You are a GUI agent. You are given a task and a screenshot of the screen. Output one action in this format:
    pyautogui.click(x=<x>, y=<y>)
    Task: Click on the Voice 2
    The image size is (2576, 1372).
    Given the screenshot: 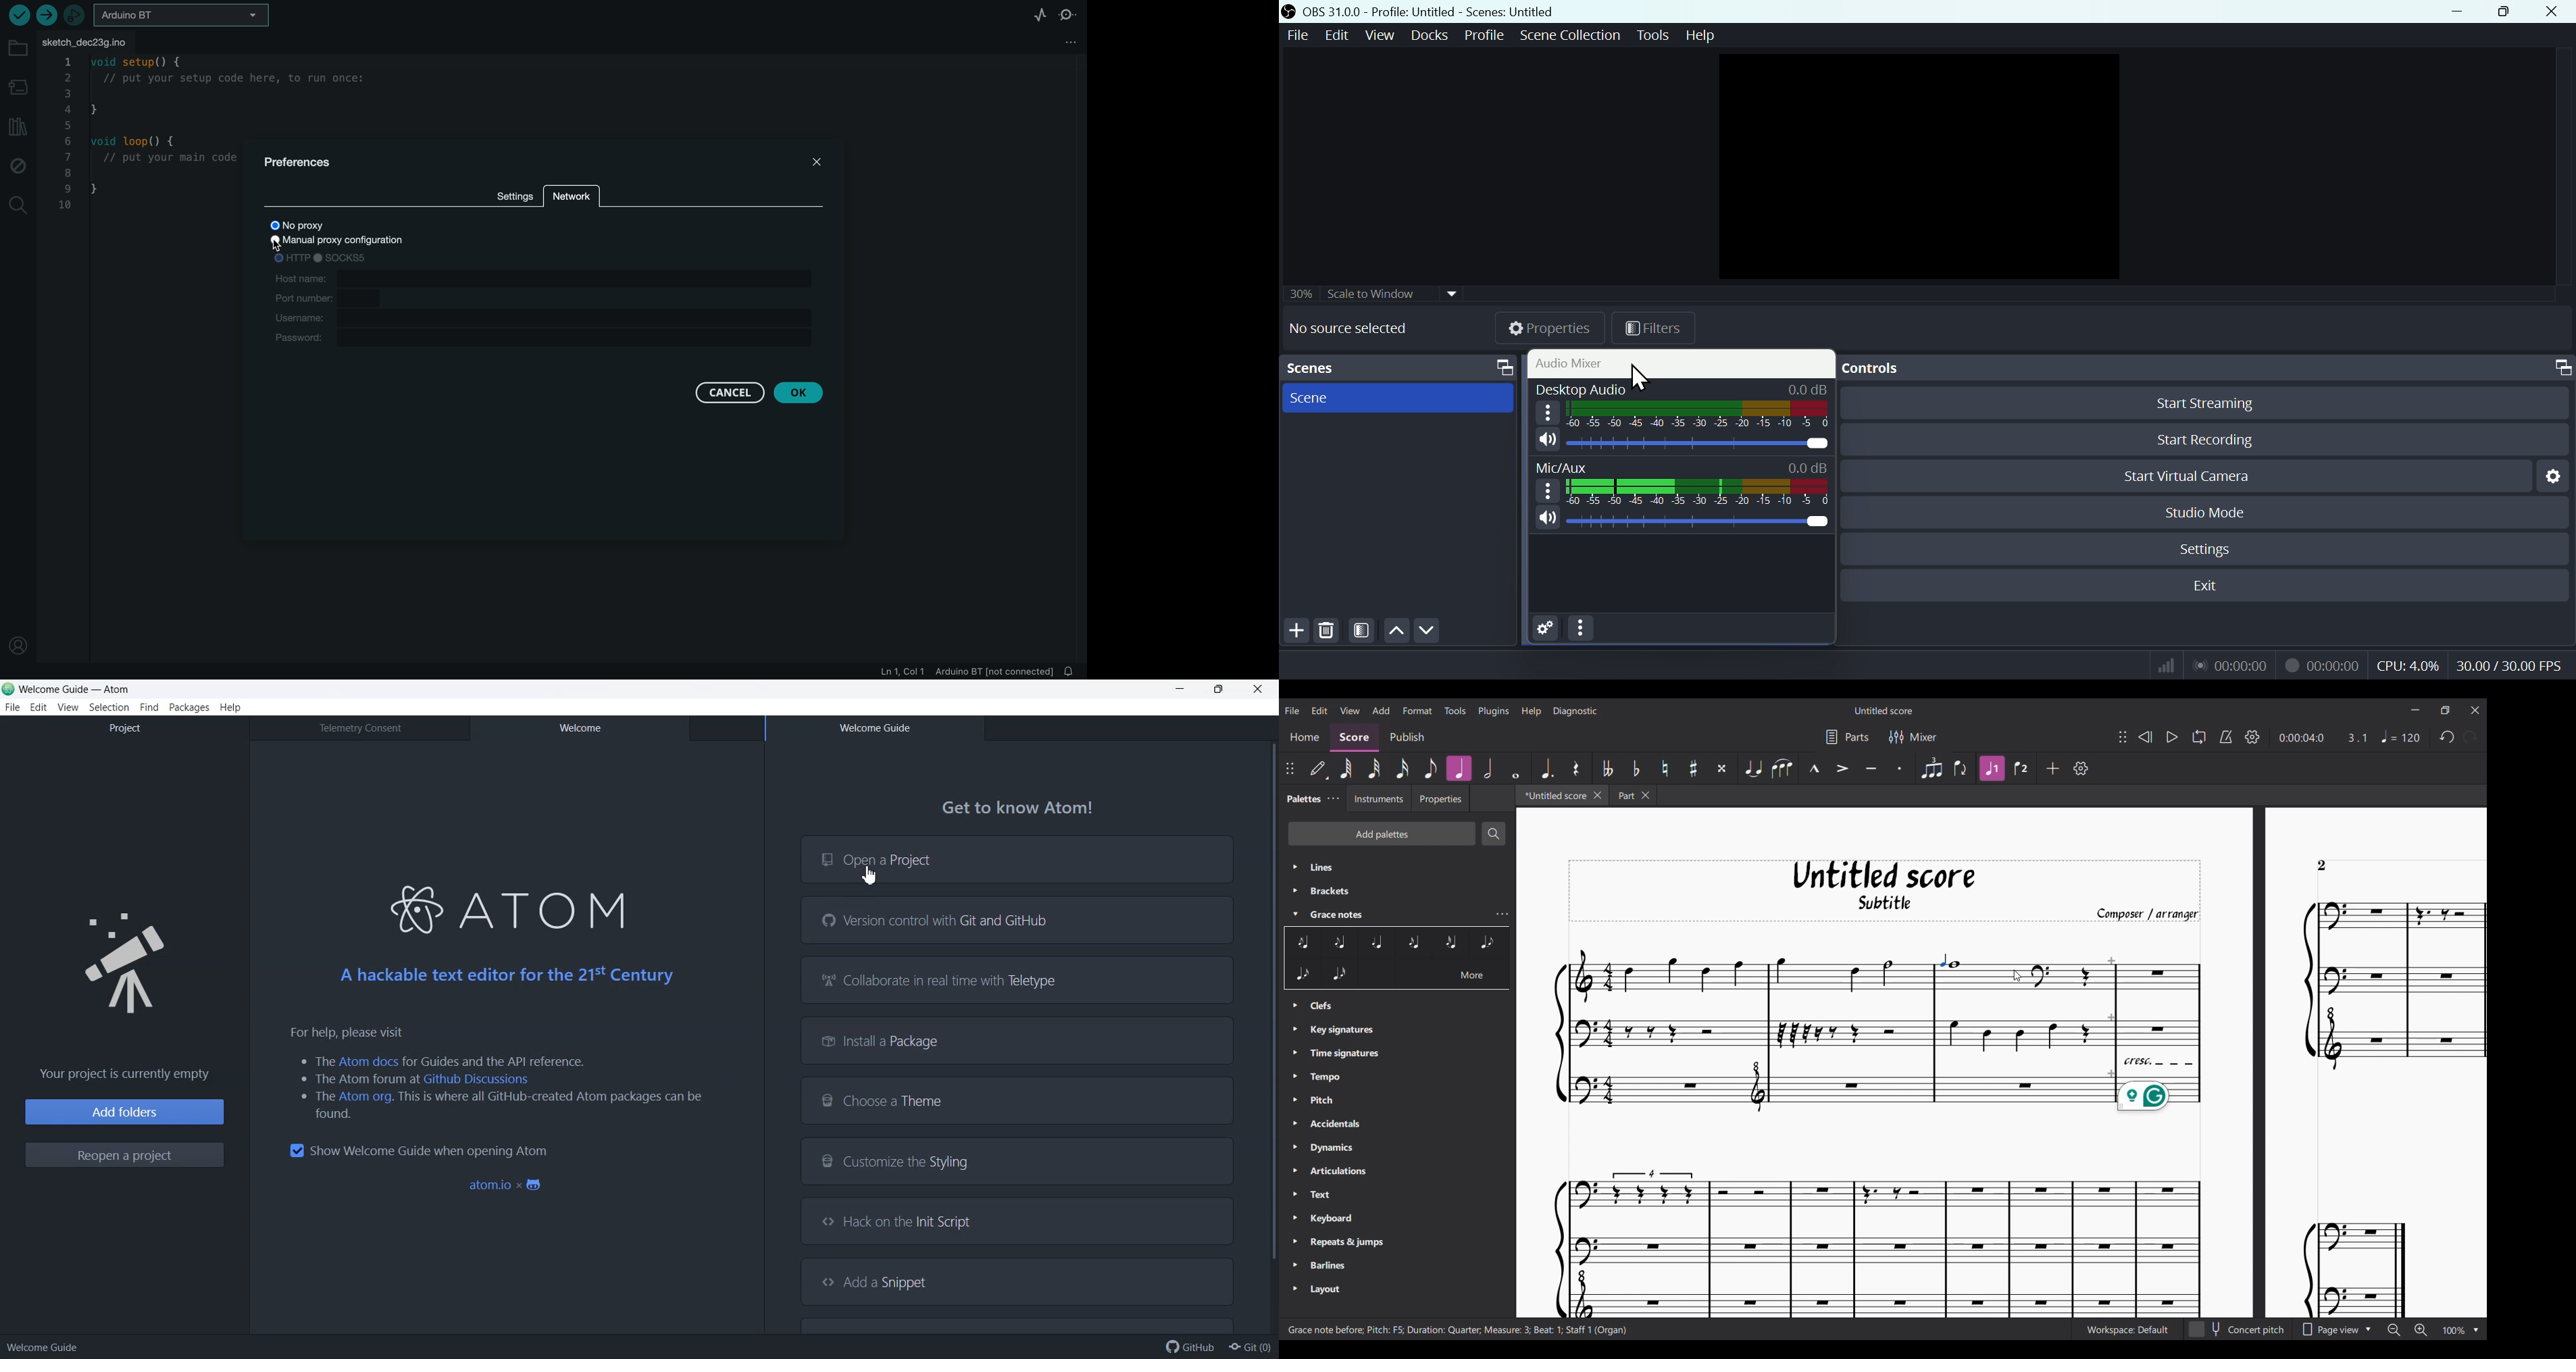 What is the action you would take?
    pyautogui.click(x=2022, y=768)
    